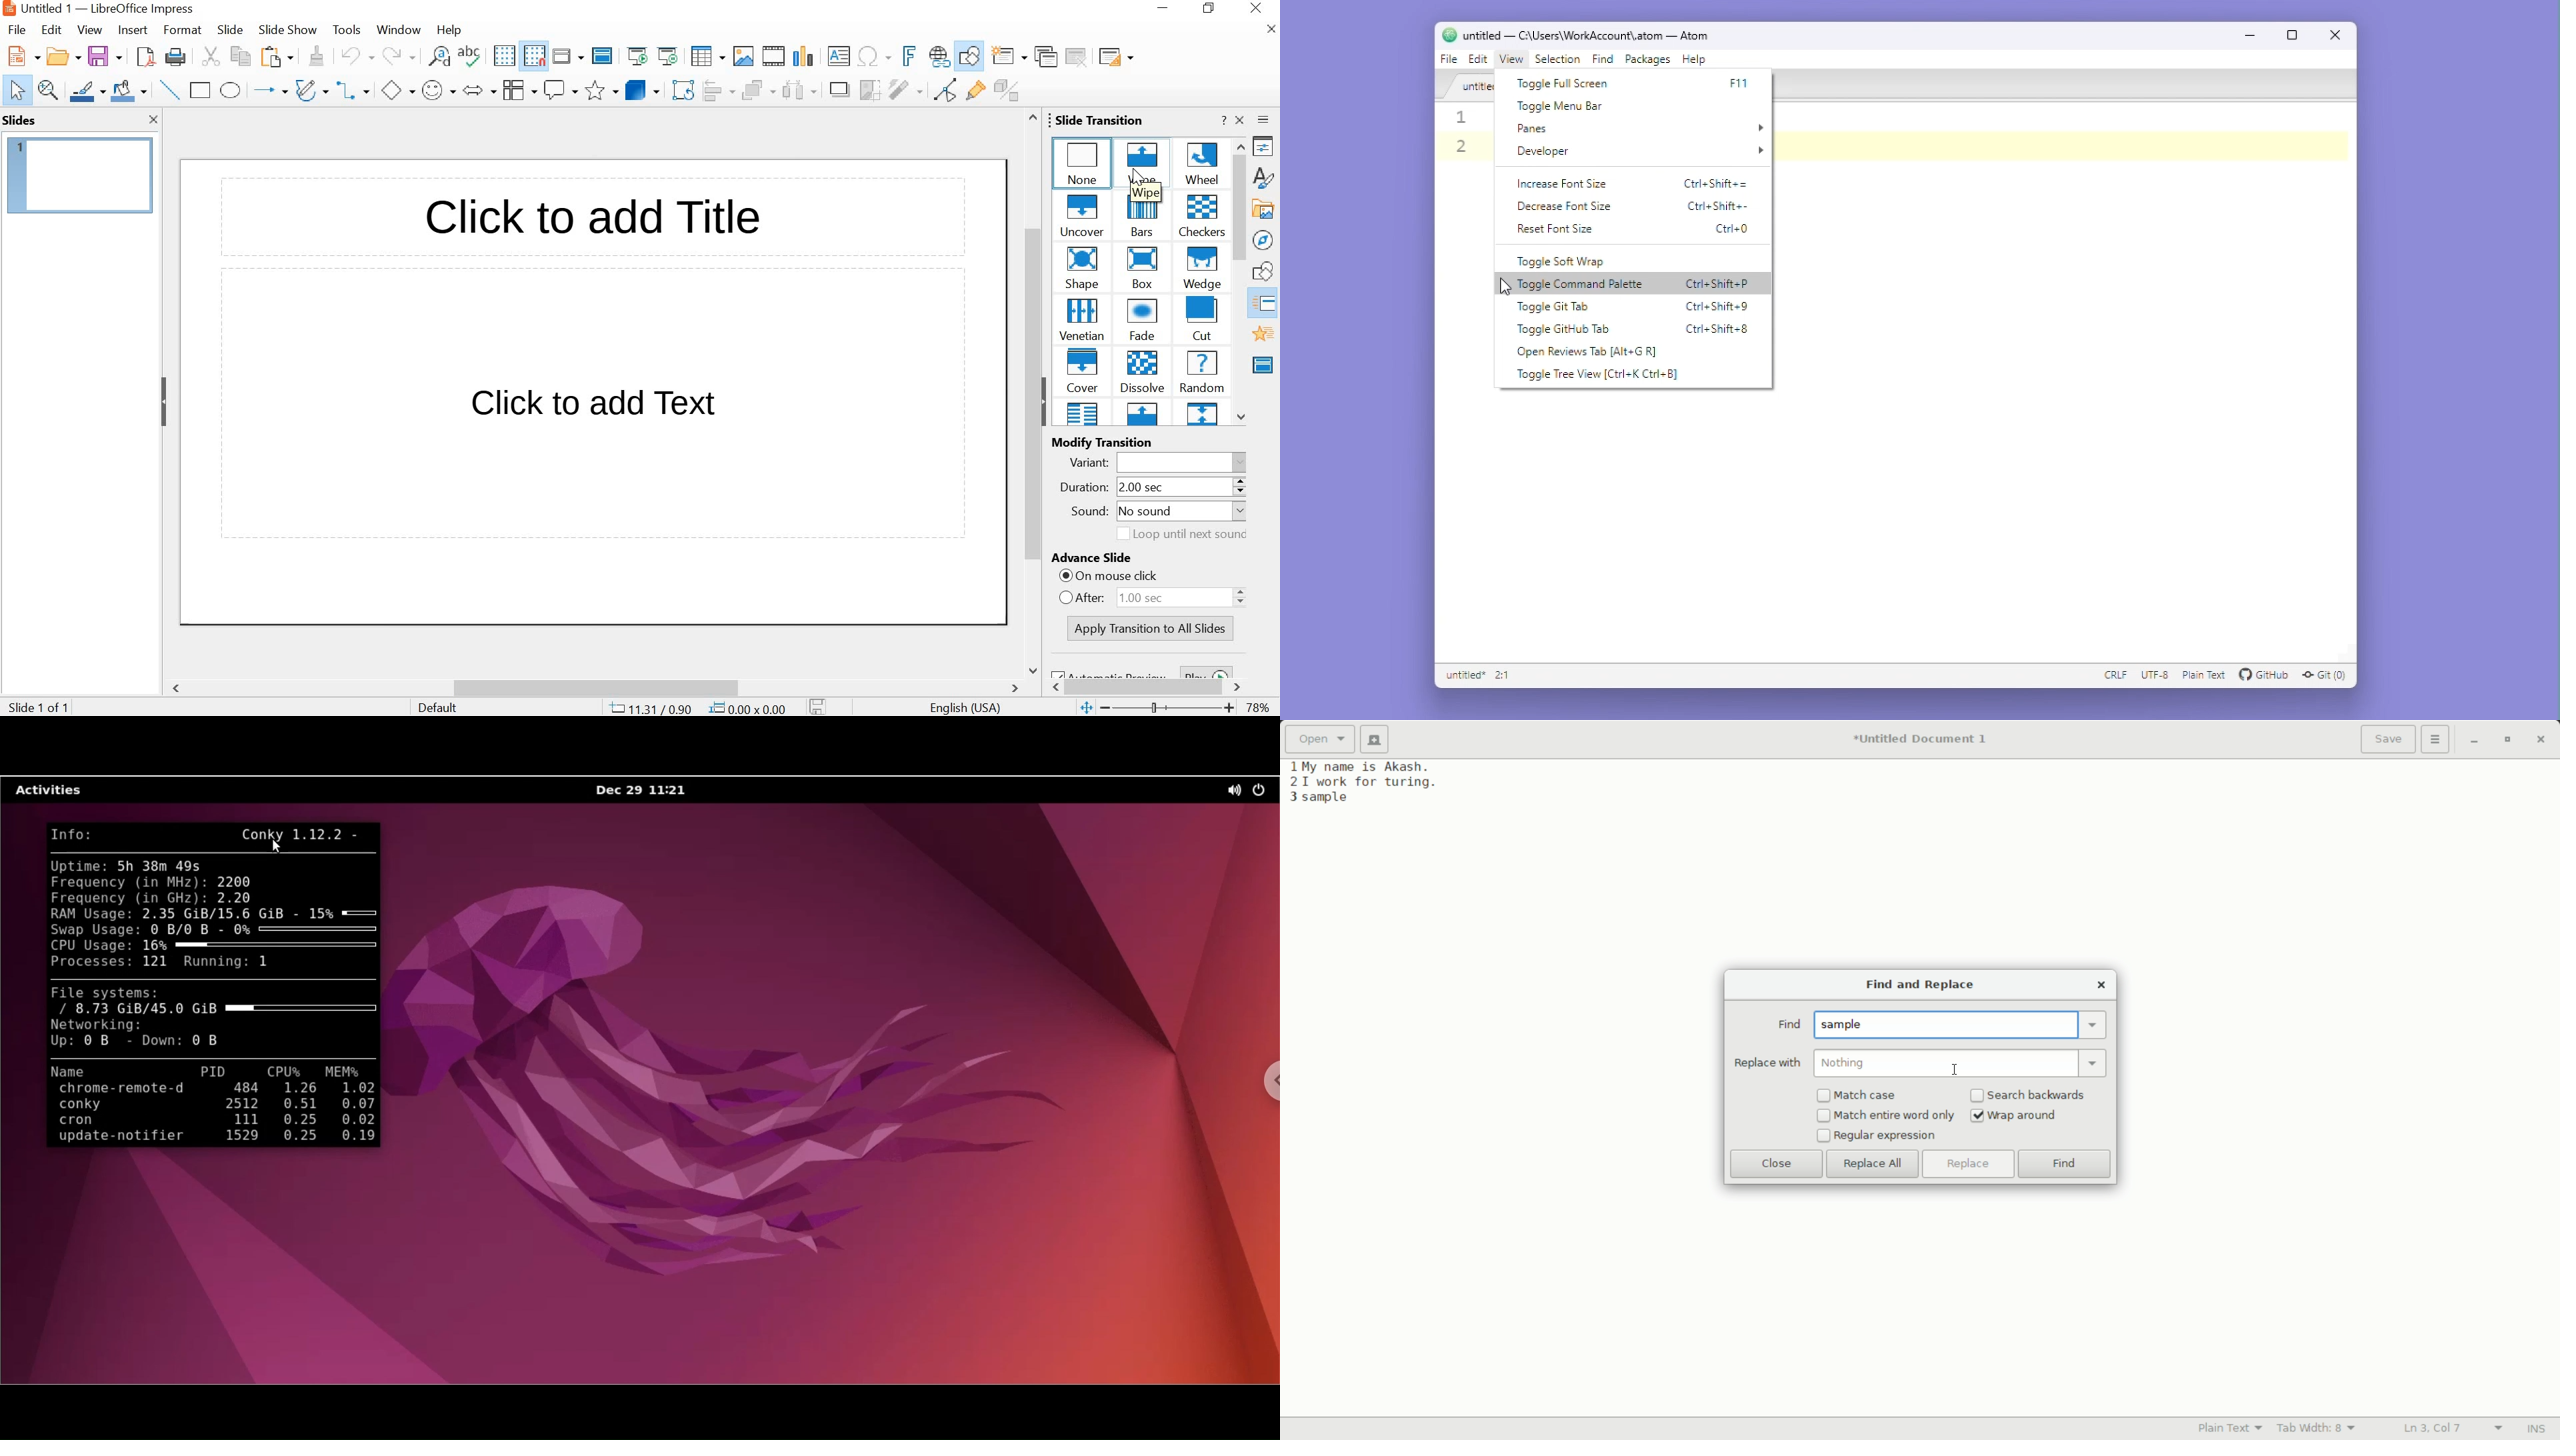 Image resolution: width=2576 pixels, height=1456 pixels. What do you see at coordinates (41, 708) in the screenshot?
I see `SLIDE 1 OF 1` at bounding box center [41, 708].